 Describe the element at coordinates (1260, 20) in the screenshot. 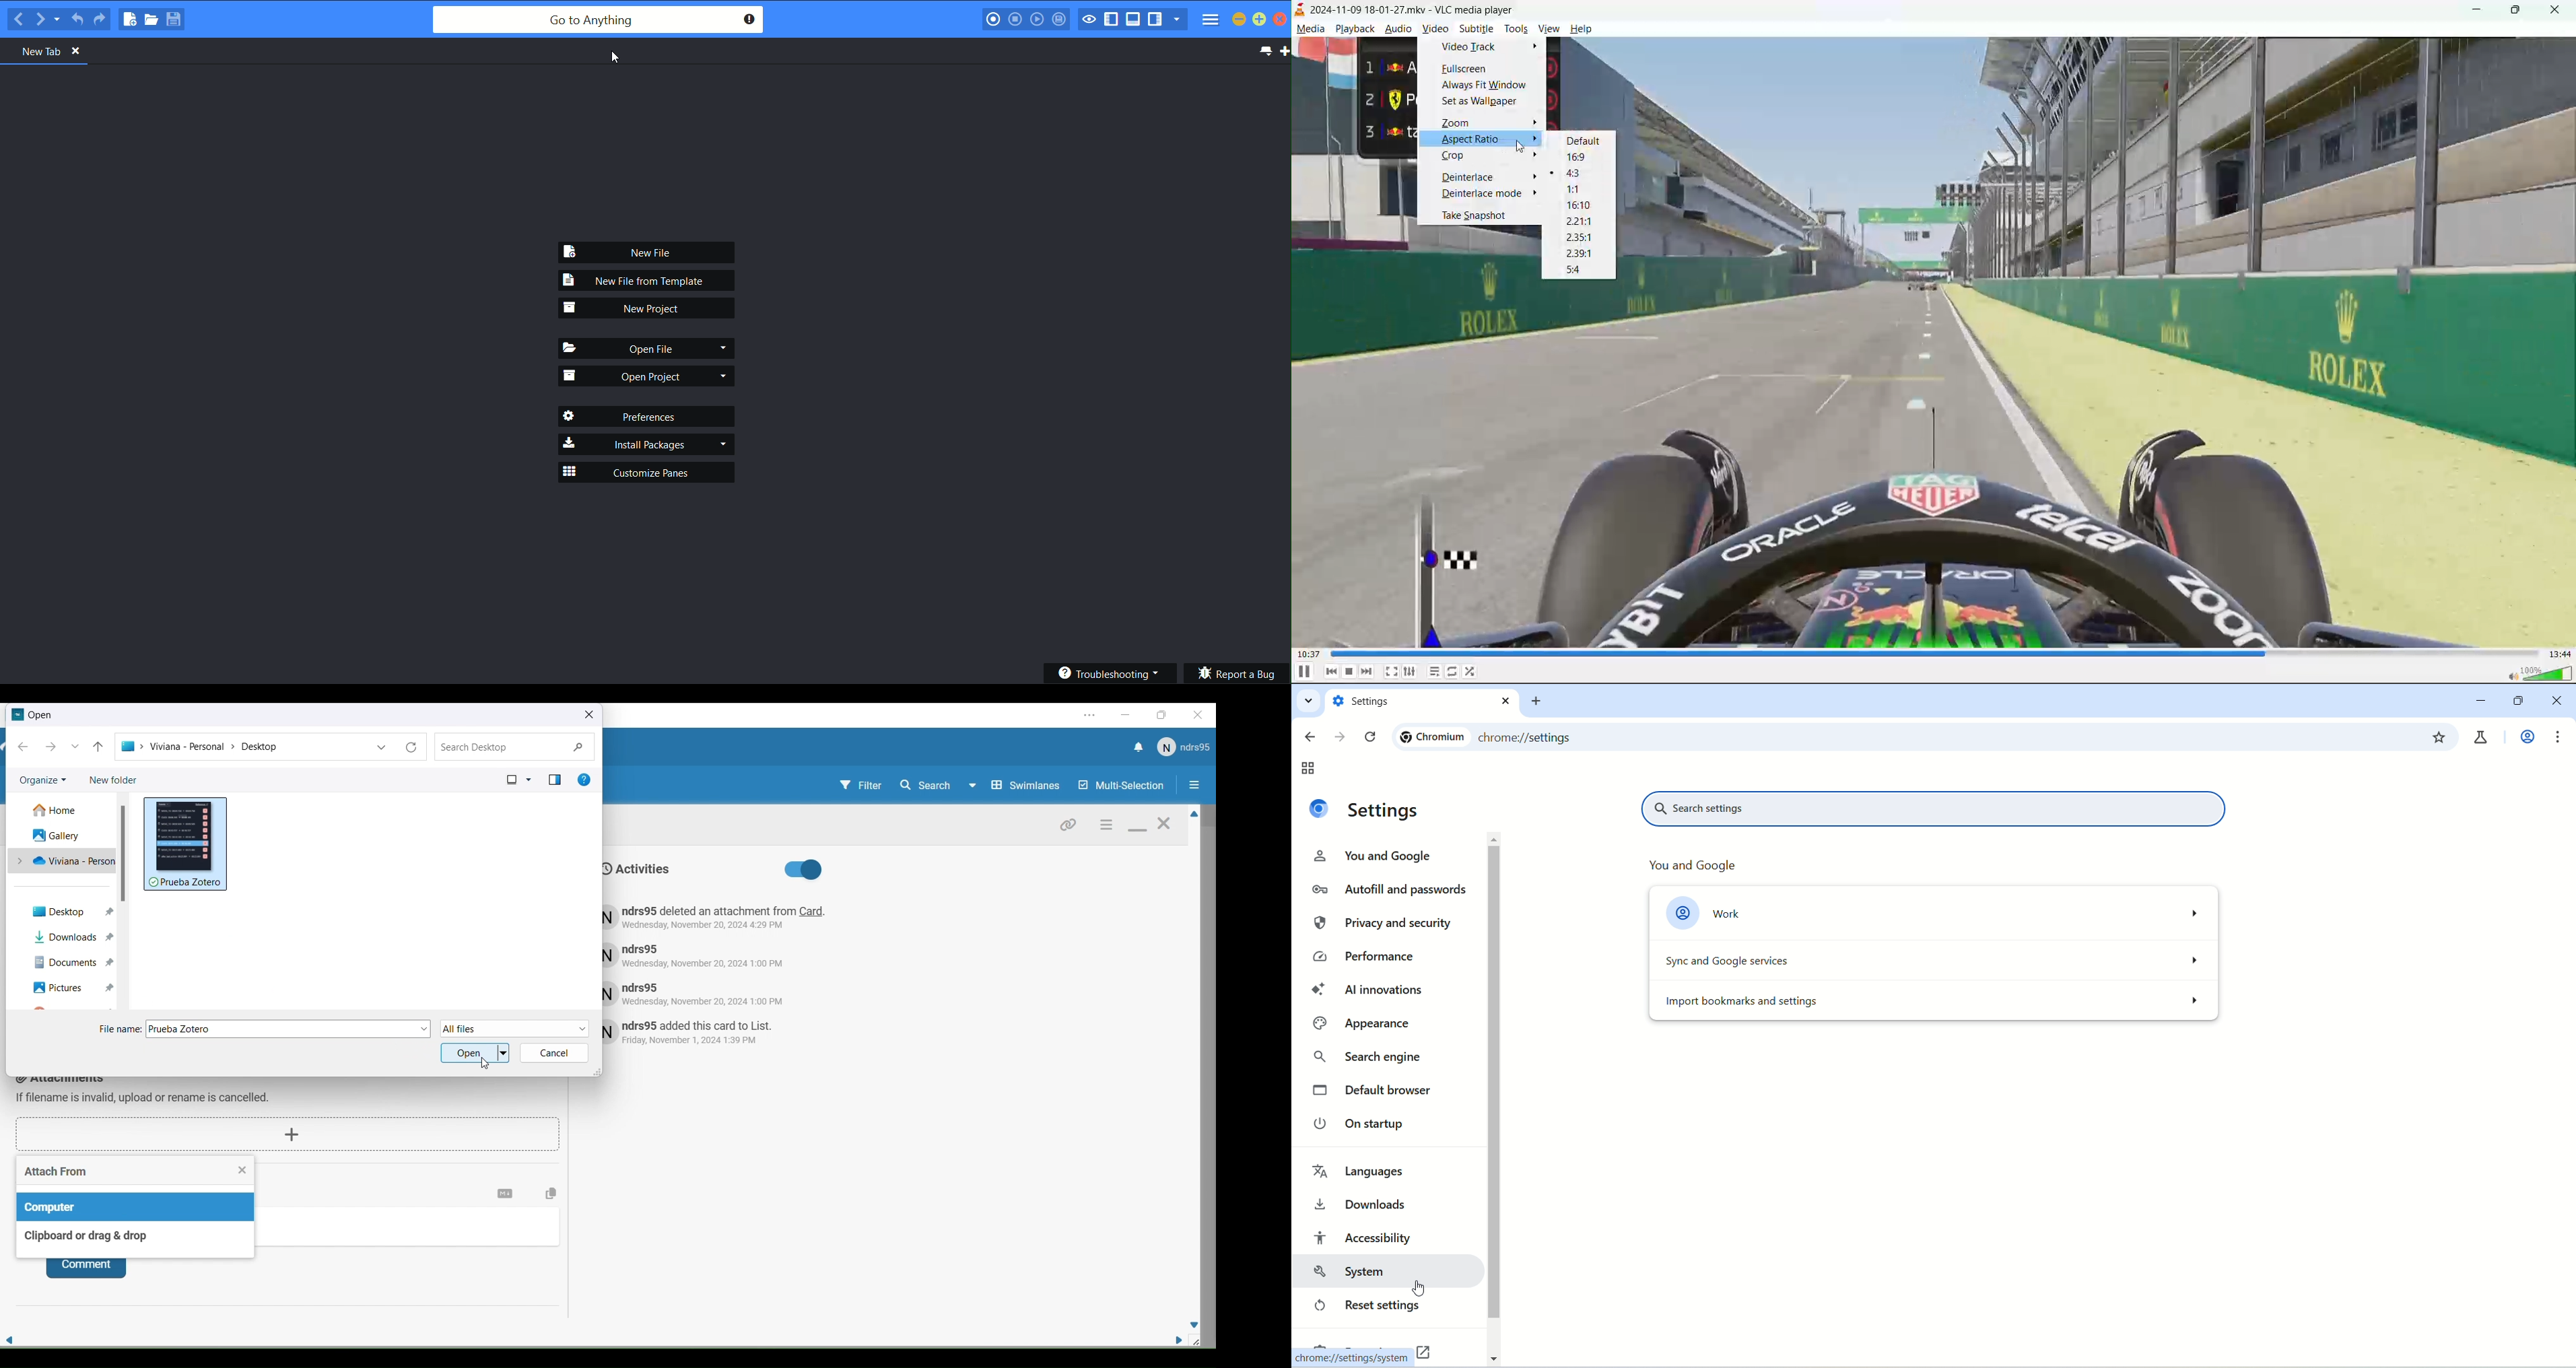

I see `maximize` at that location.